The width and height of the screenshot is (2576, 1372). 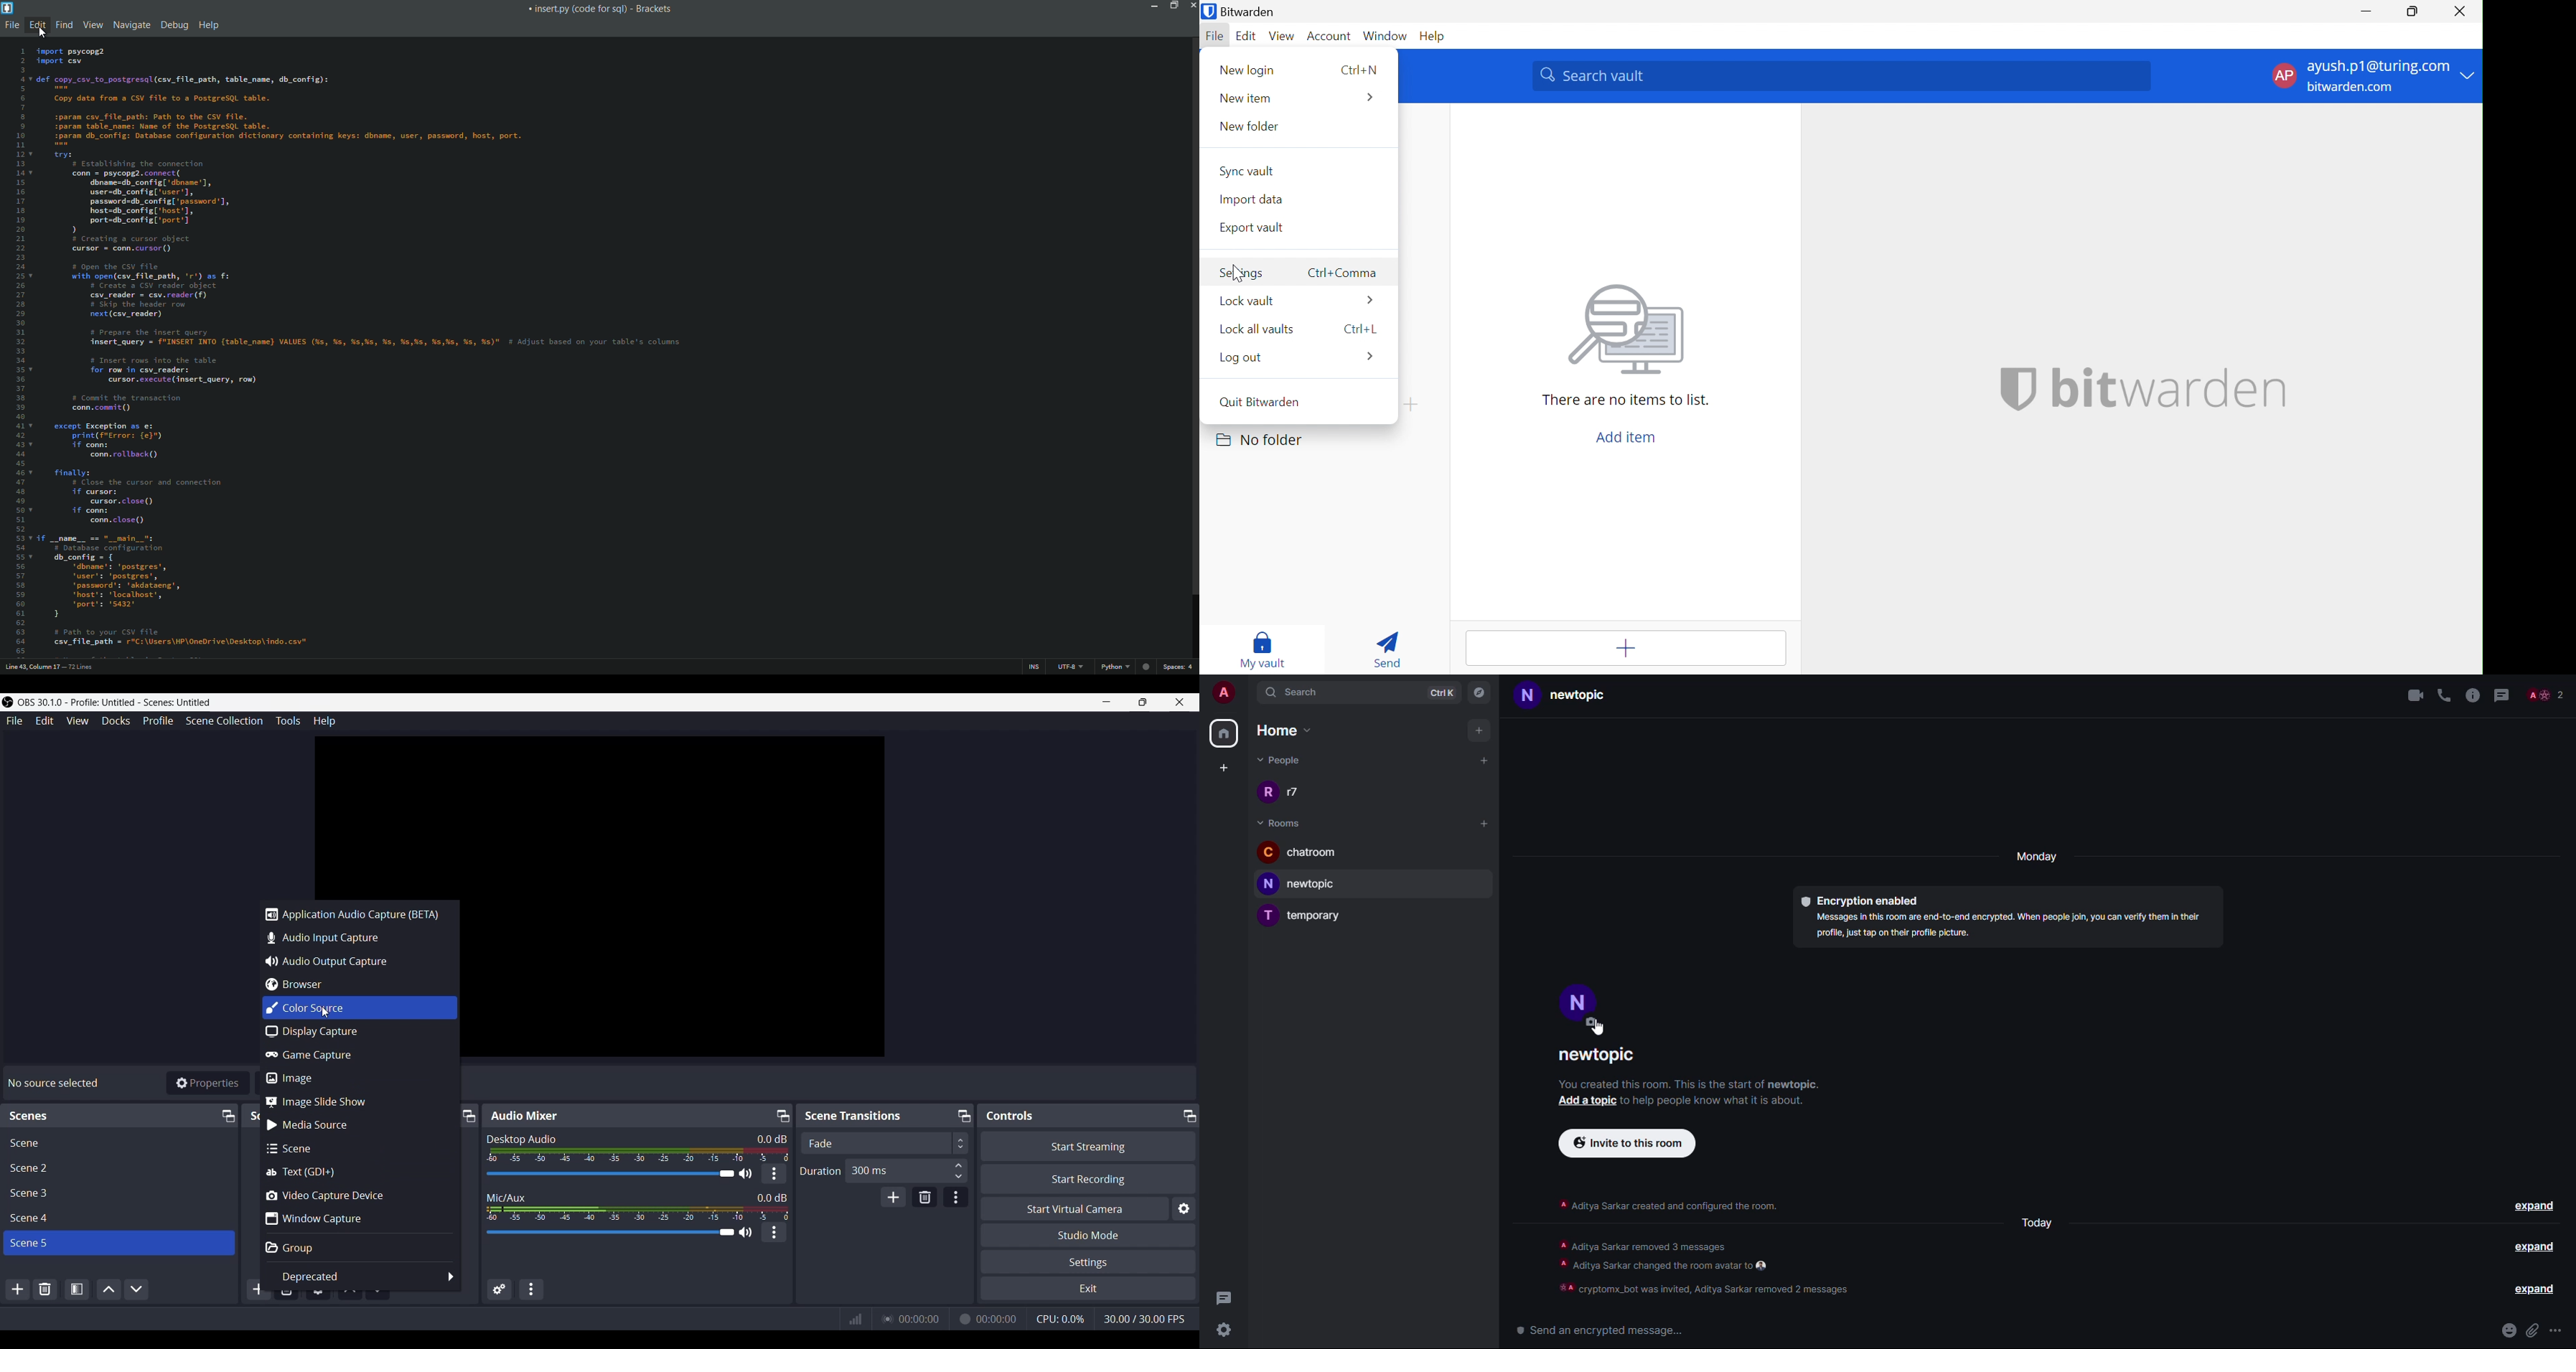 I want to click on Advance audio properties, so click(x=497, y=1289).